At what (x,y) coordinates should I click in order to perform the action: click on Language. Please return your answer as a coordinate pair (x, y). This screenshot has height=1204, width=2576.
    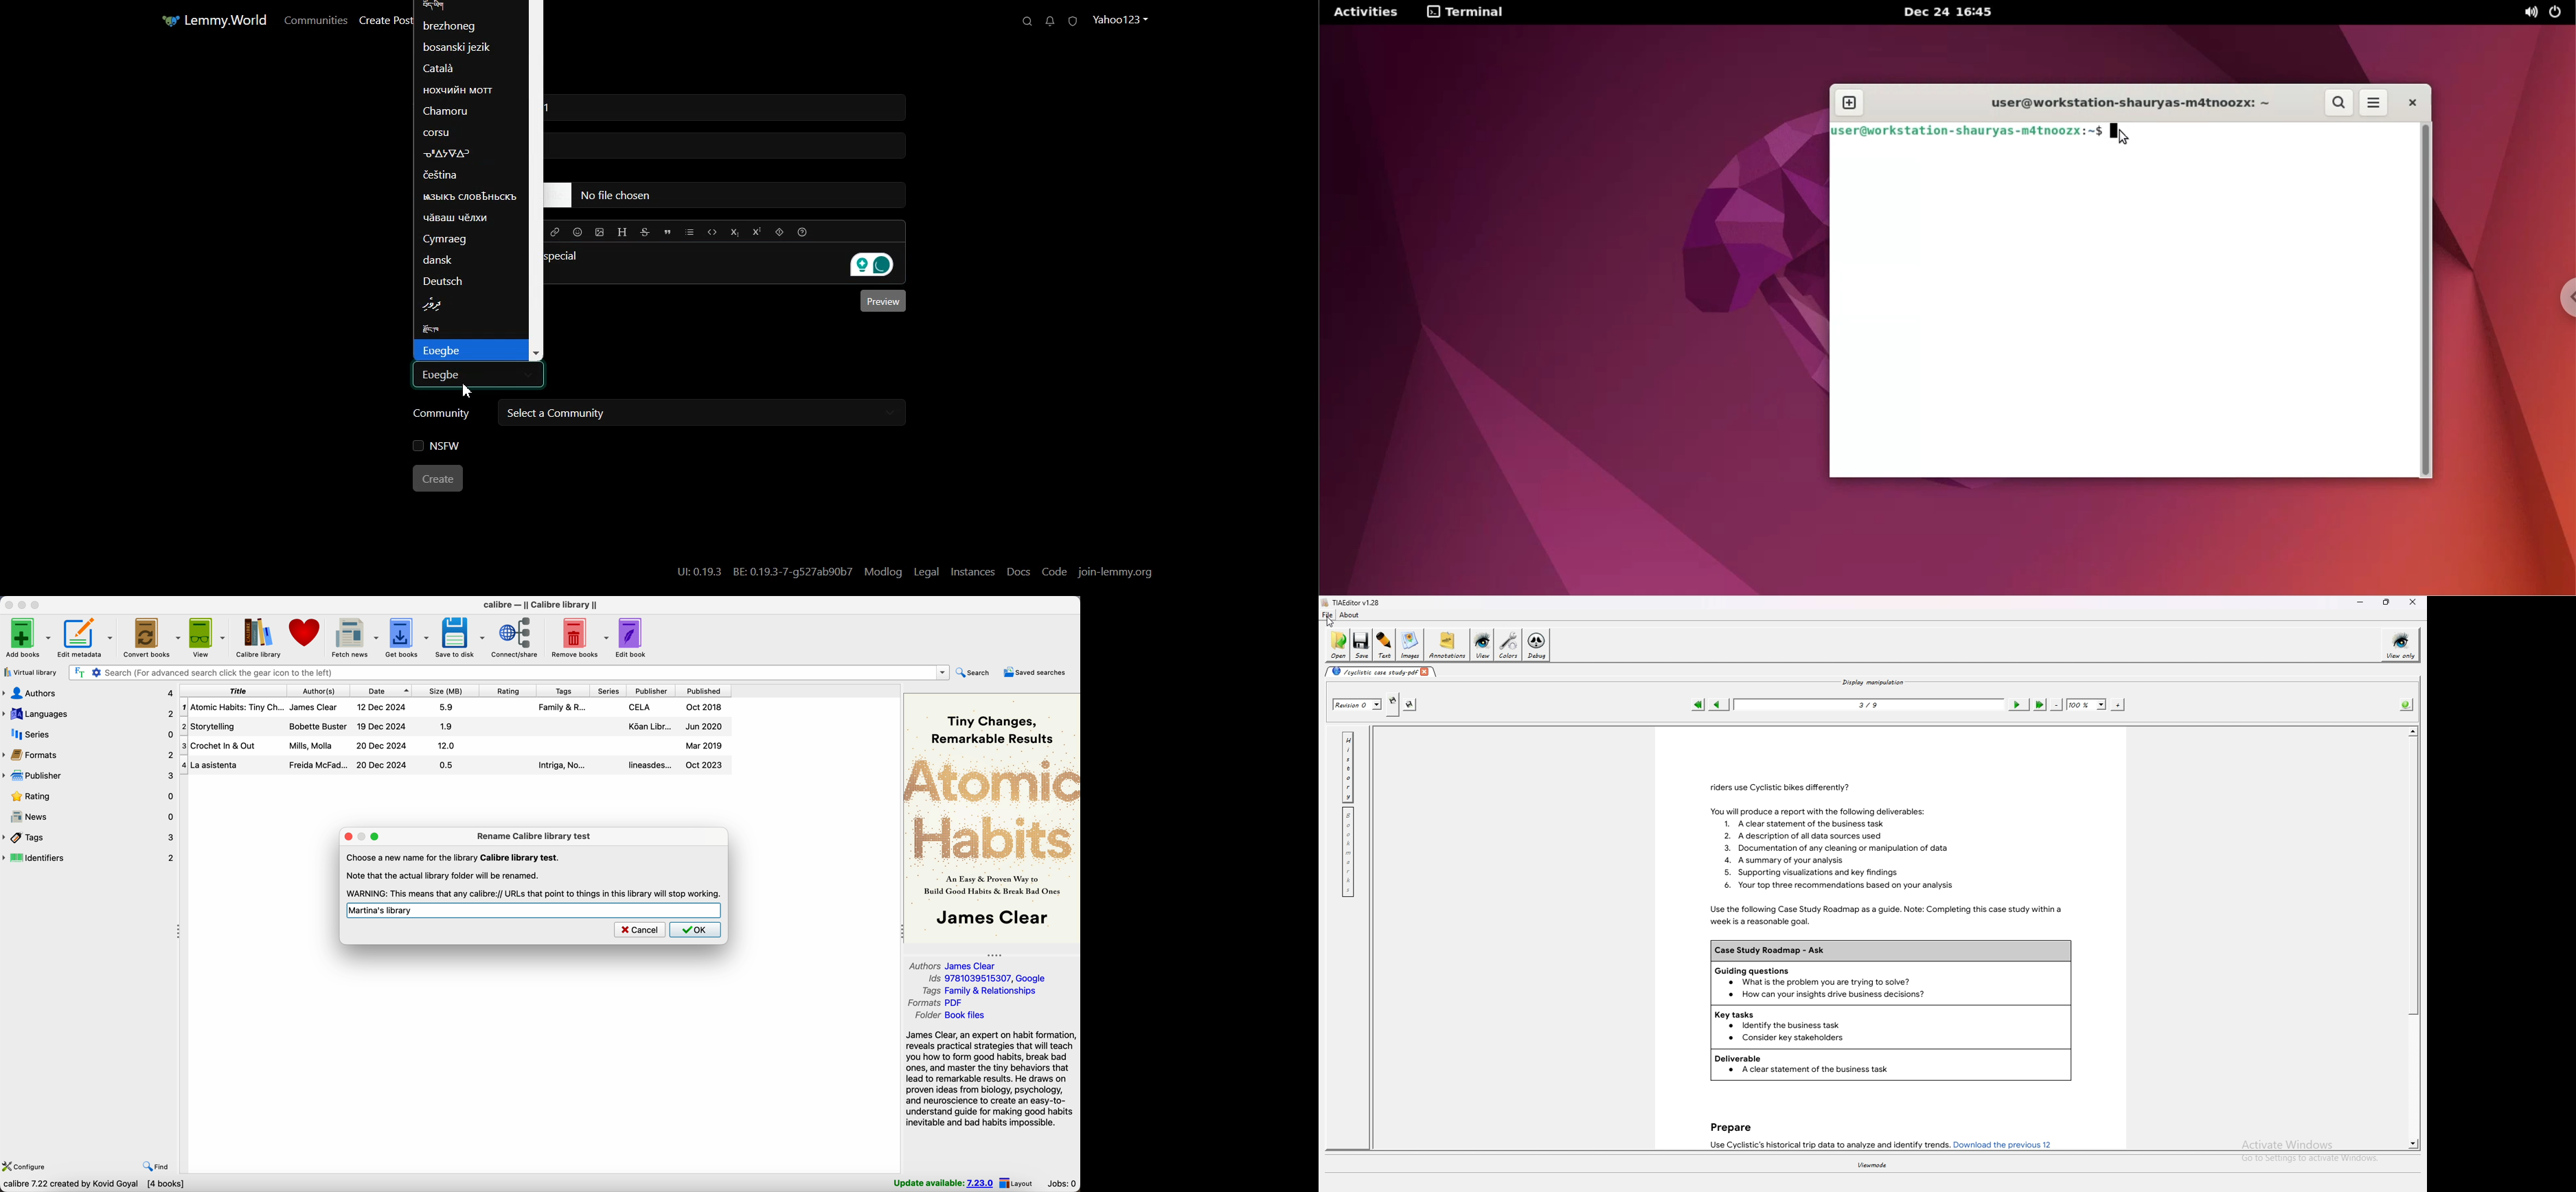
    Looking at the image, I should click on (468, 171).